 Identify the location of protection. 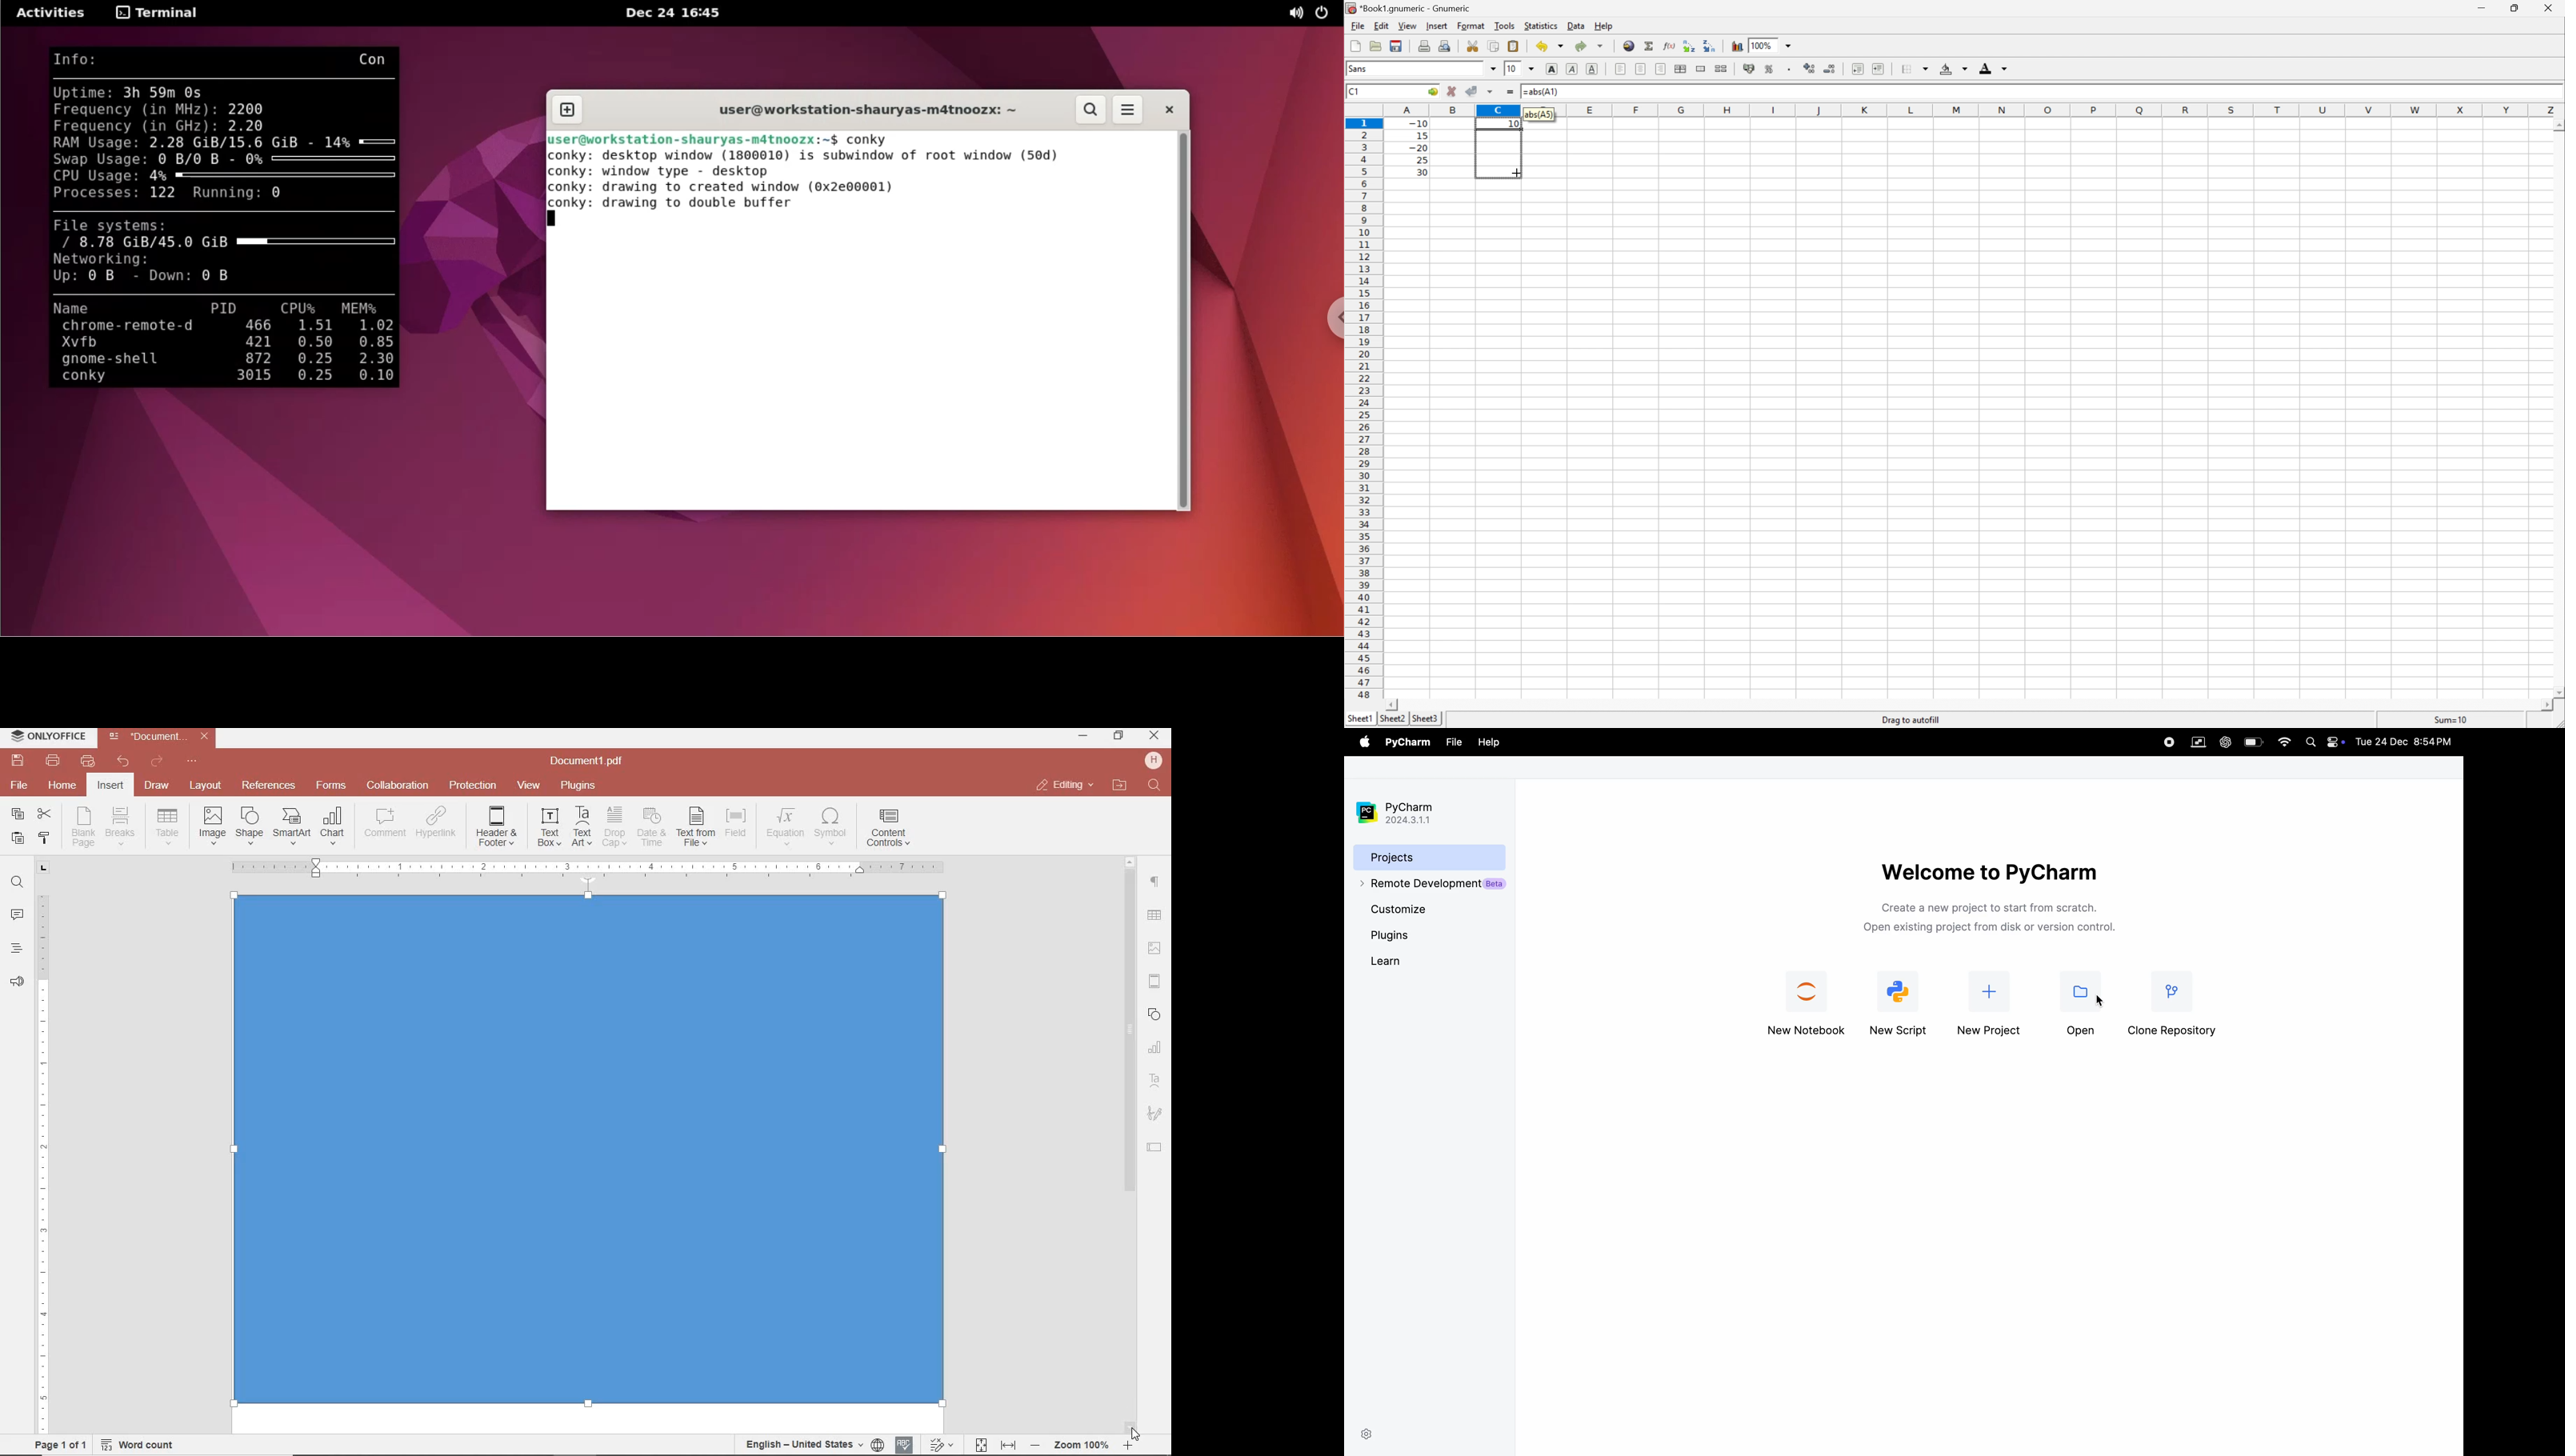
(474, 786).